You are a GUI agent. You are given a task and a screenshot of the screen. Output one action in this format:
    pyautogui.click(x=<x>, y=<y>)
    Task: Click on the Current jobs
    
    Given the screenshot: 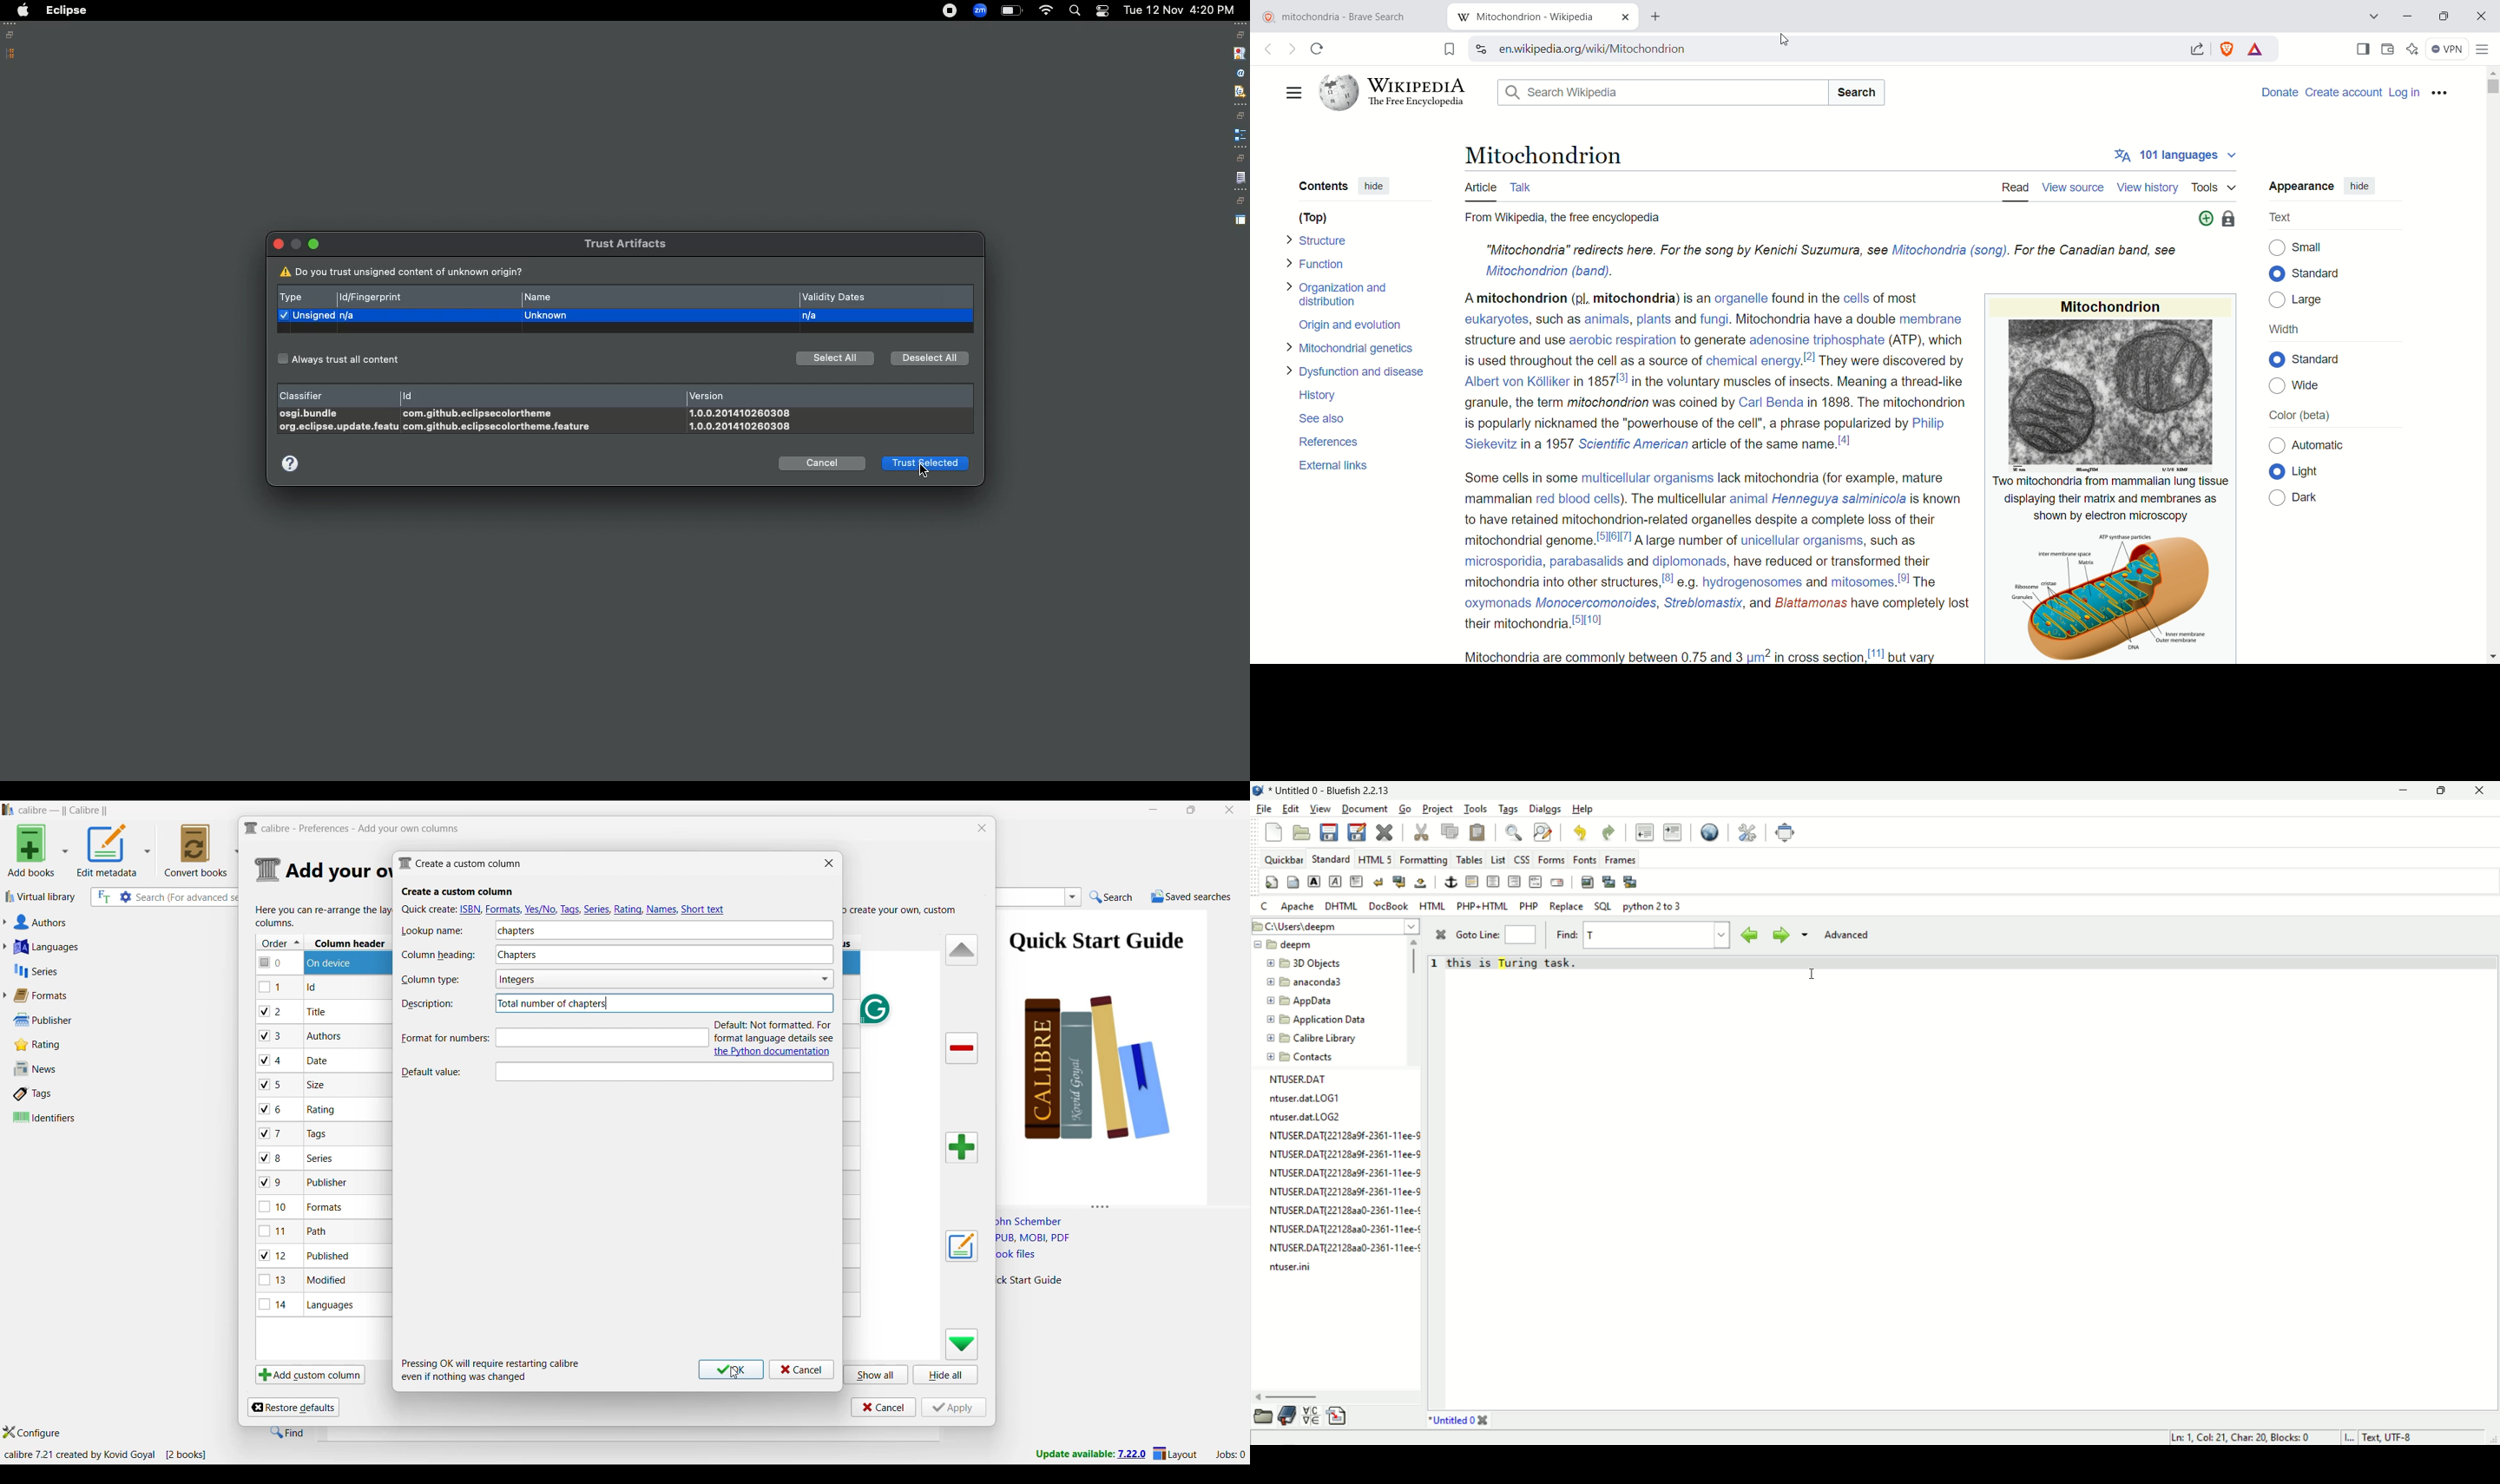 What is the action you would take?
    pyautogui.click(x=1230, y=1455)
    